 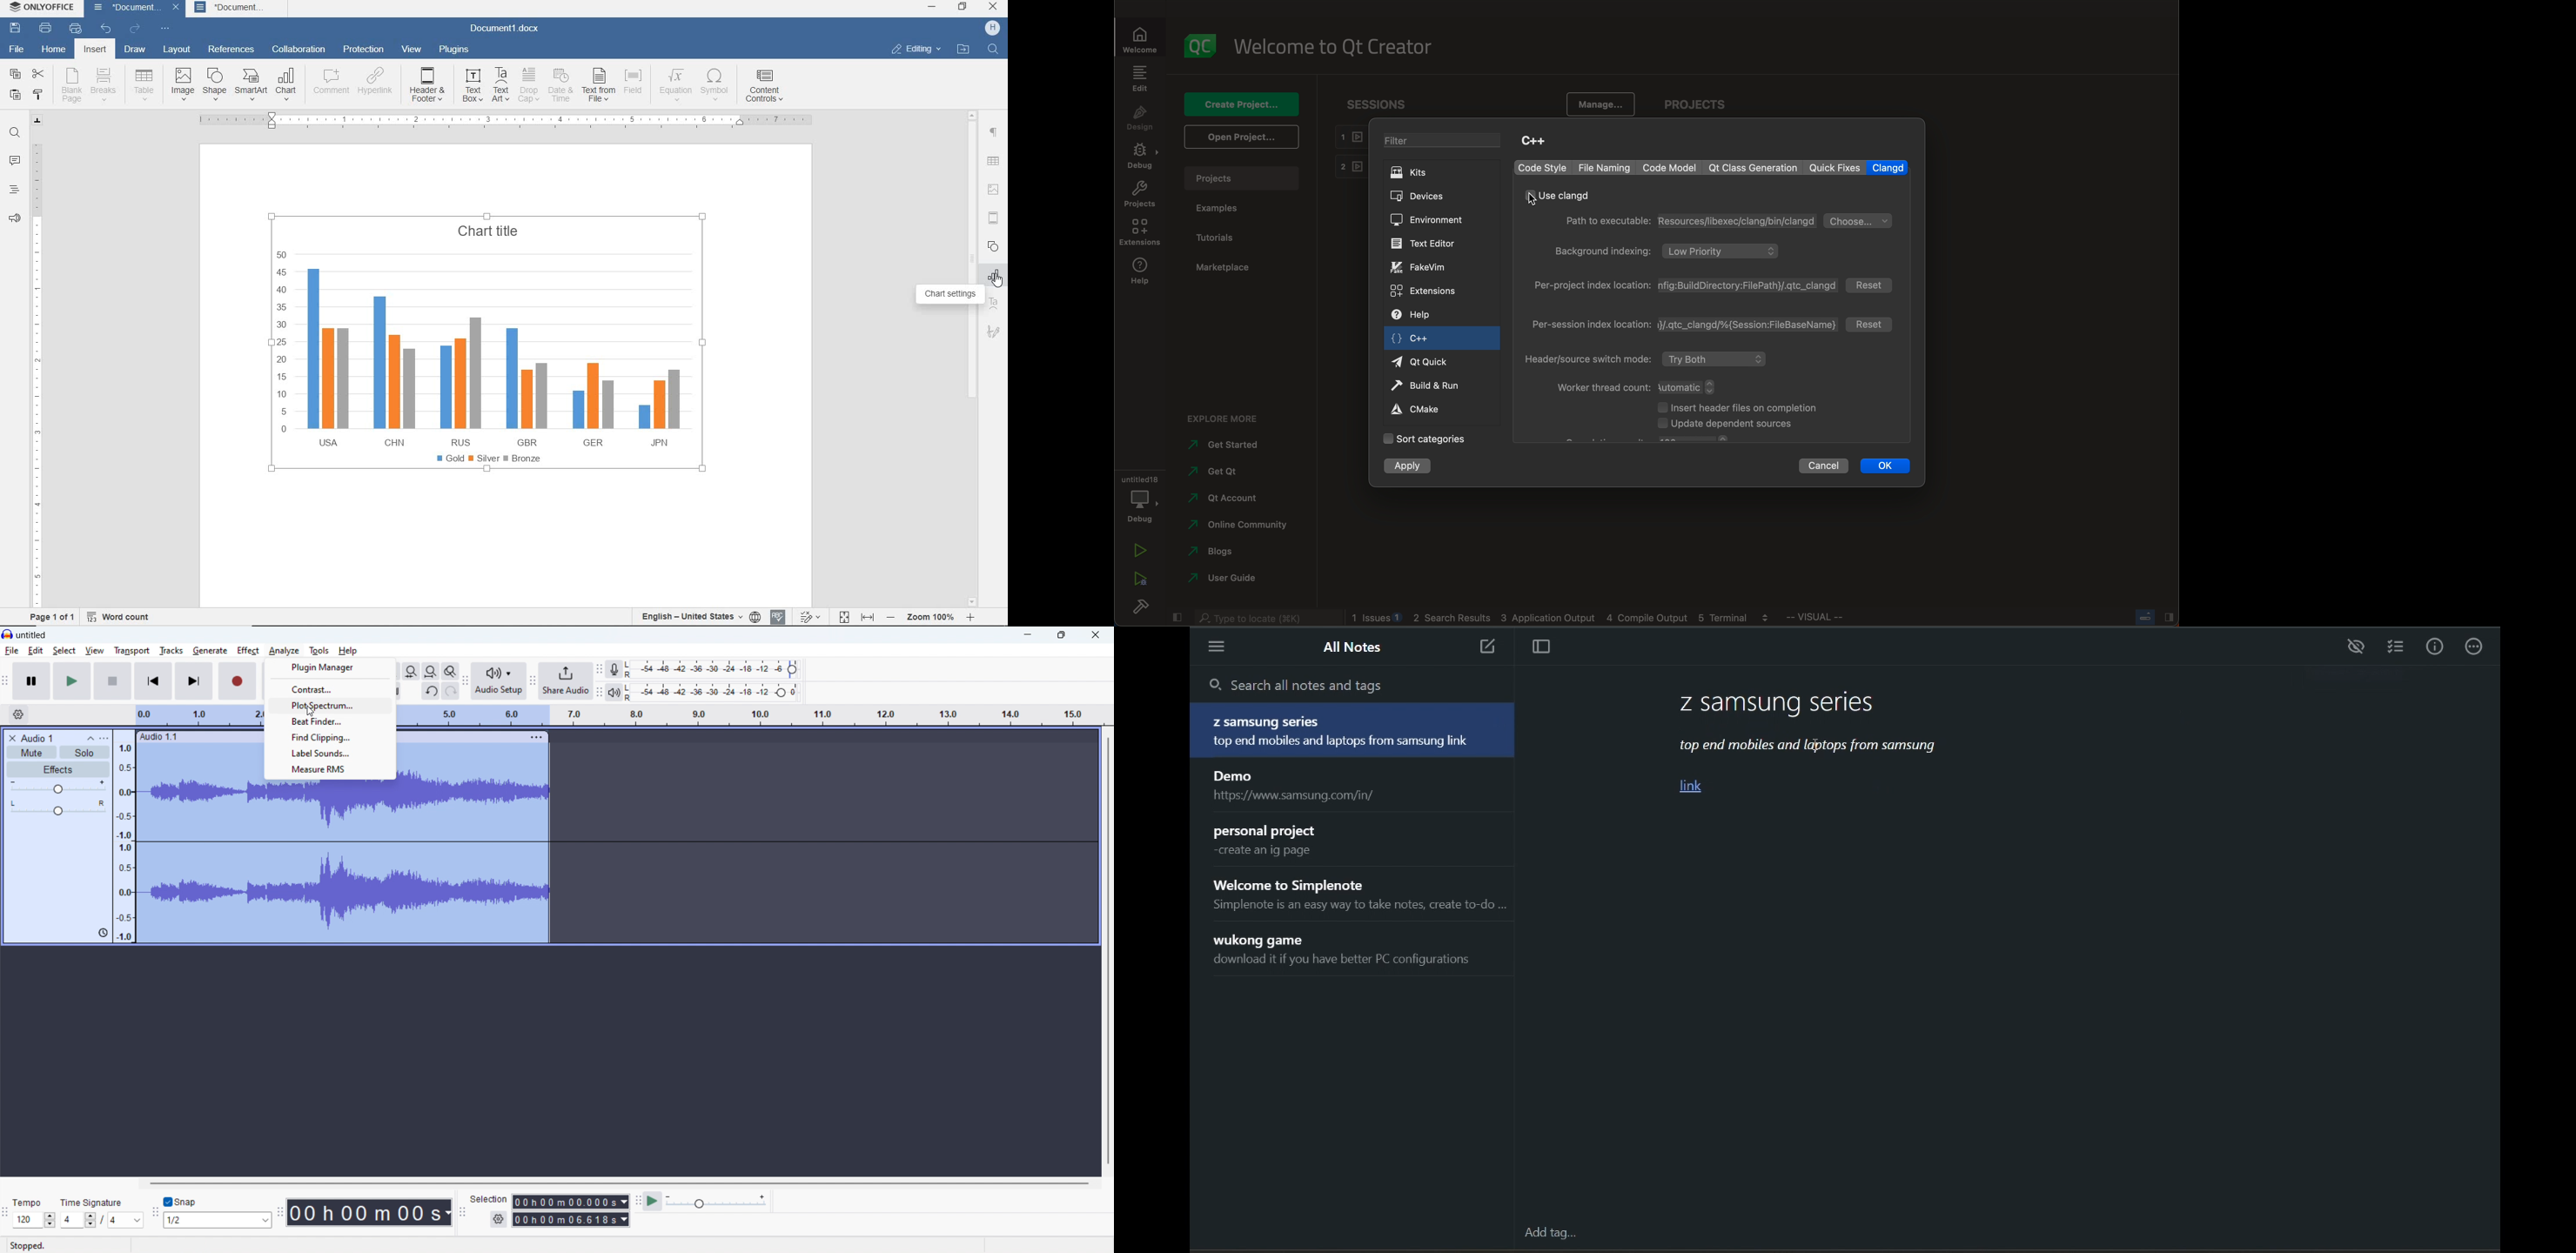 I want to click on Z samsung series
top end mobiles and laptops from samsung, so click(x=1817, y=725).